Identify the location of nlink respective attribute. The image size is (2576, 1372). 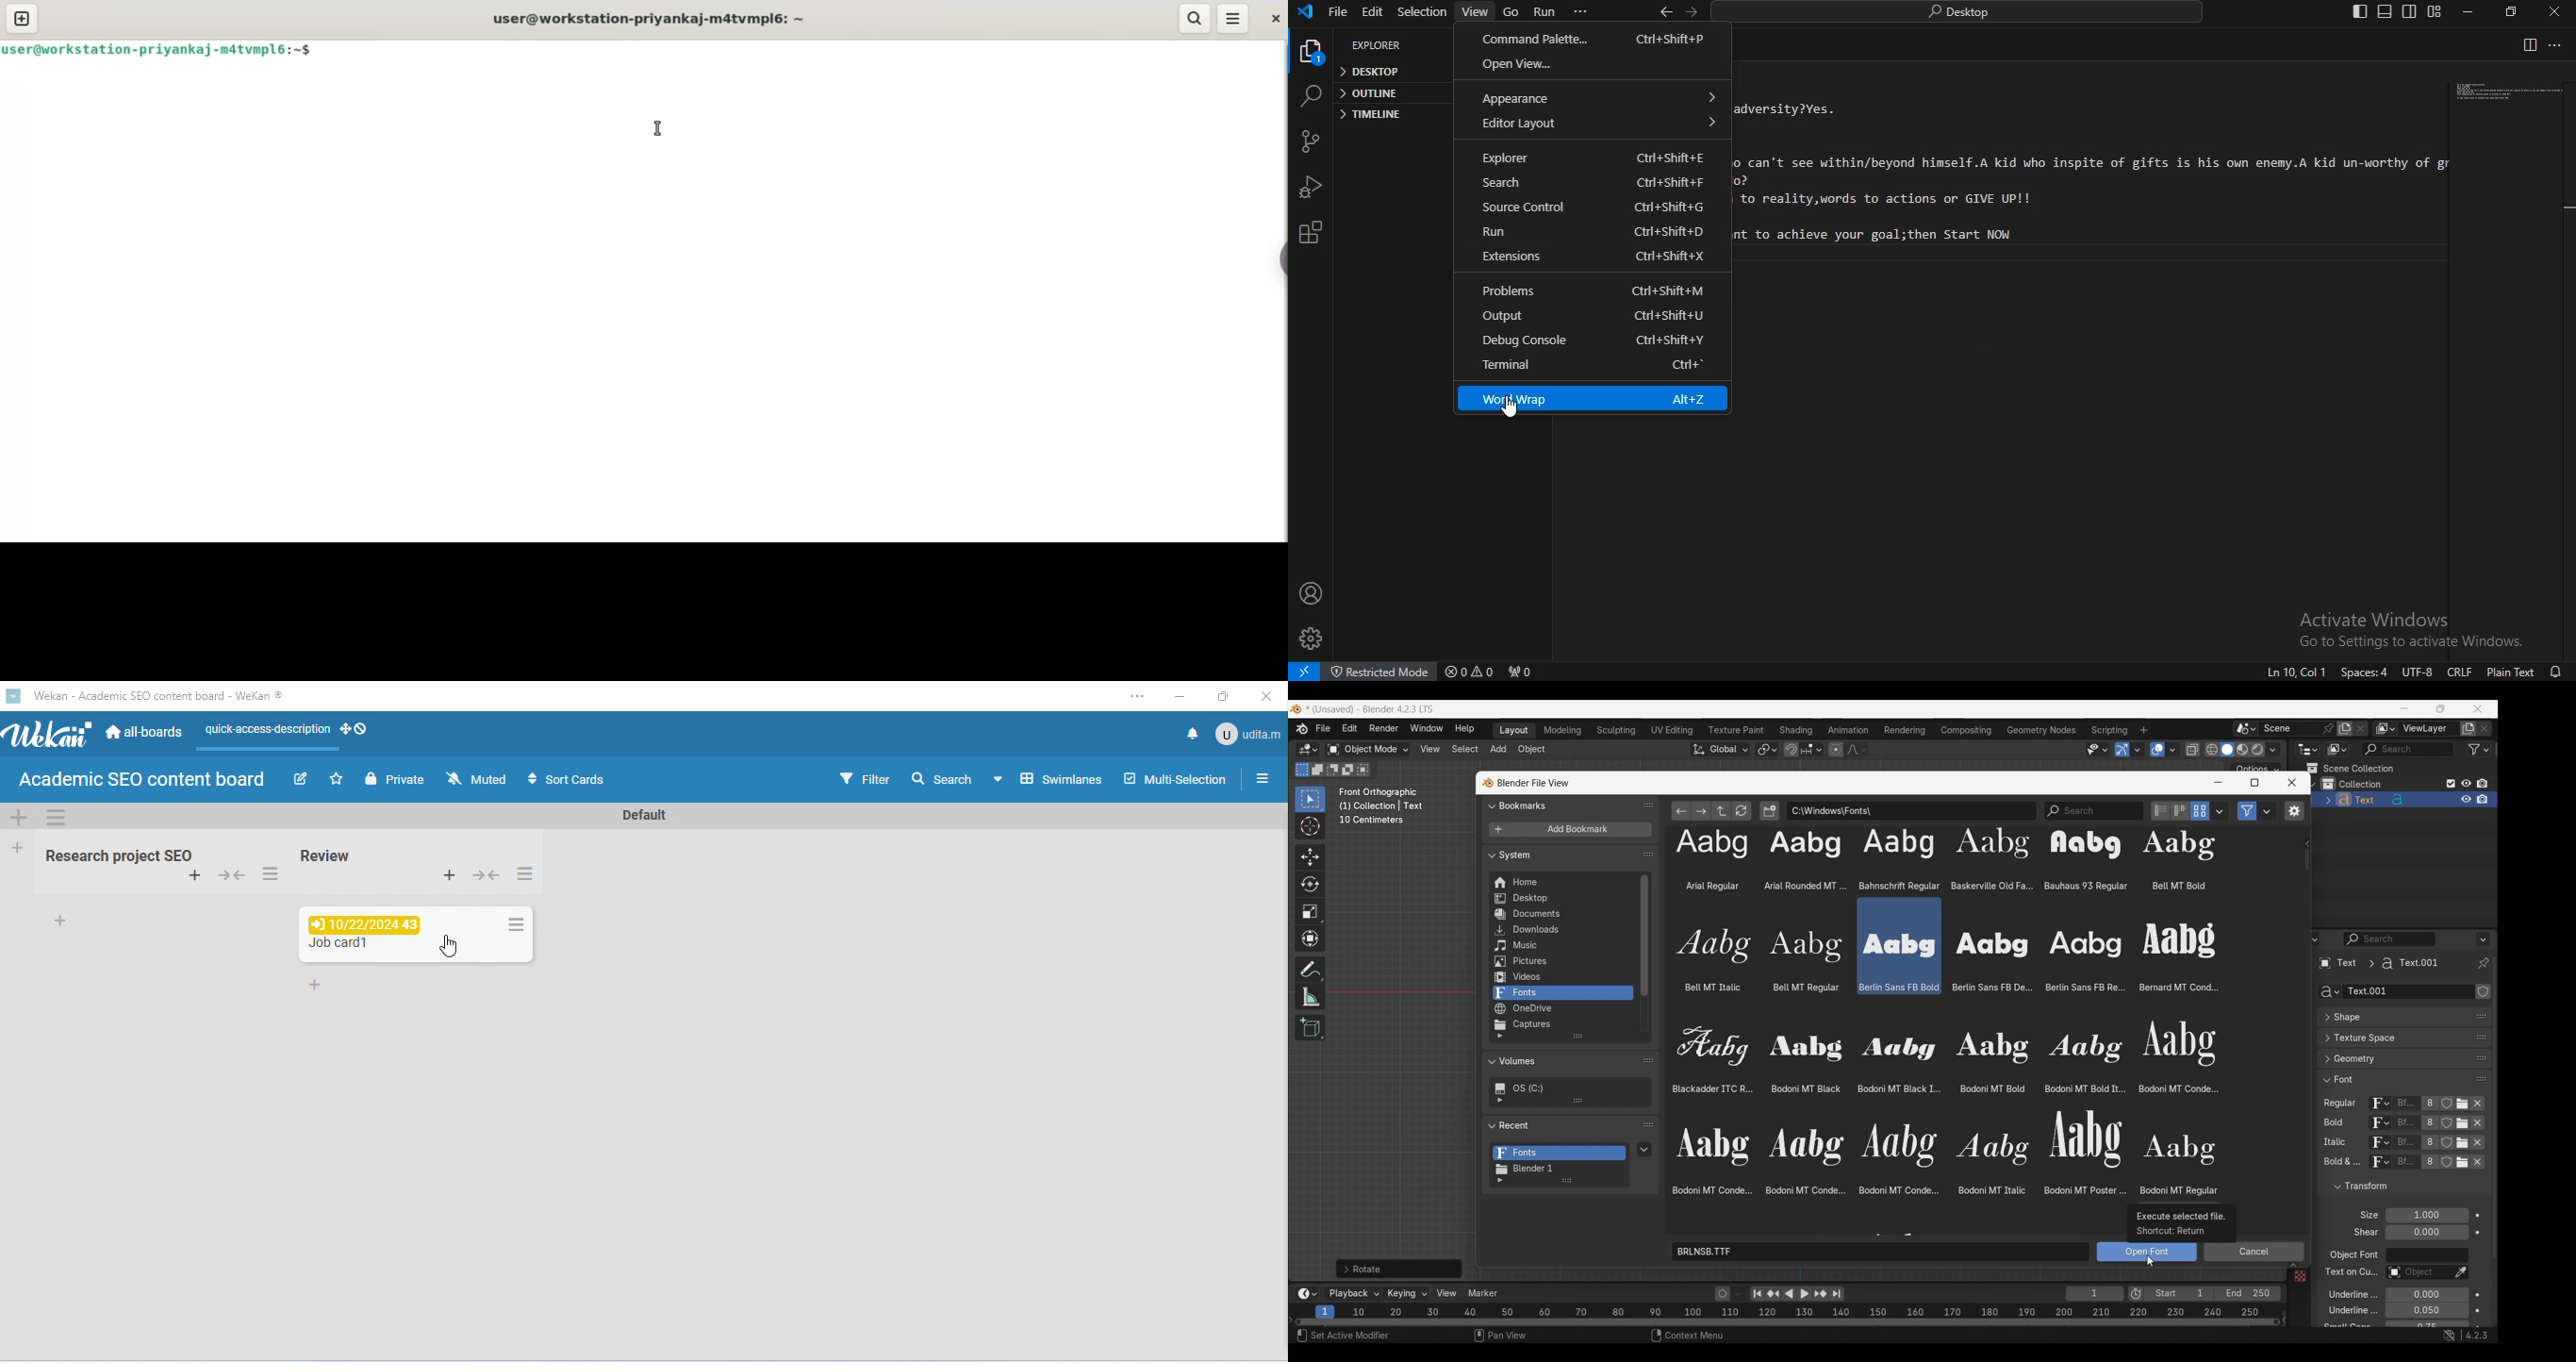
(2457, 1124).